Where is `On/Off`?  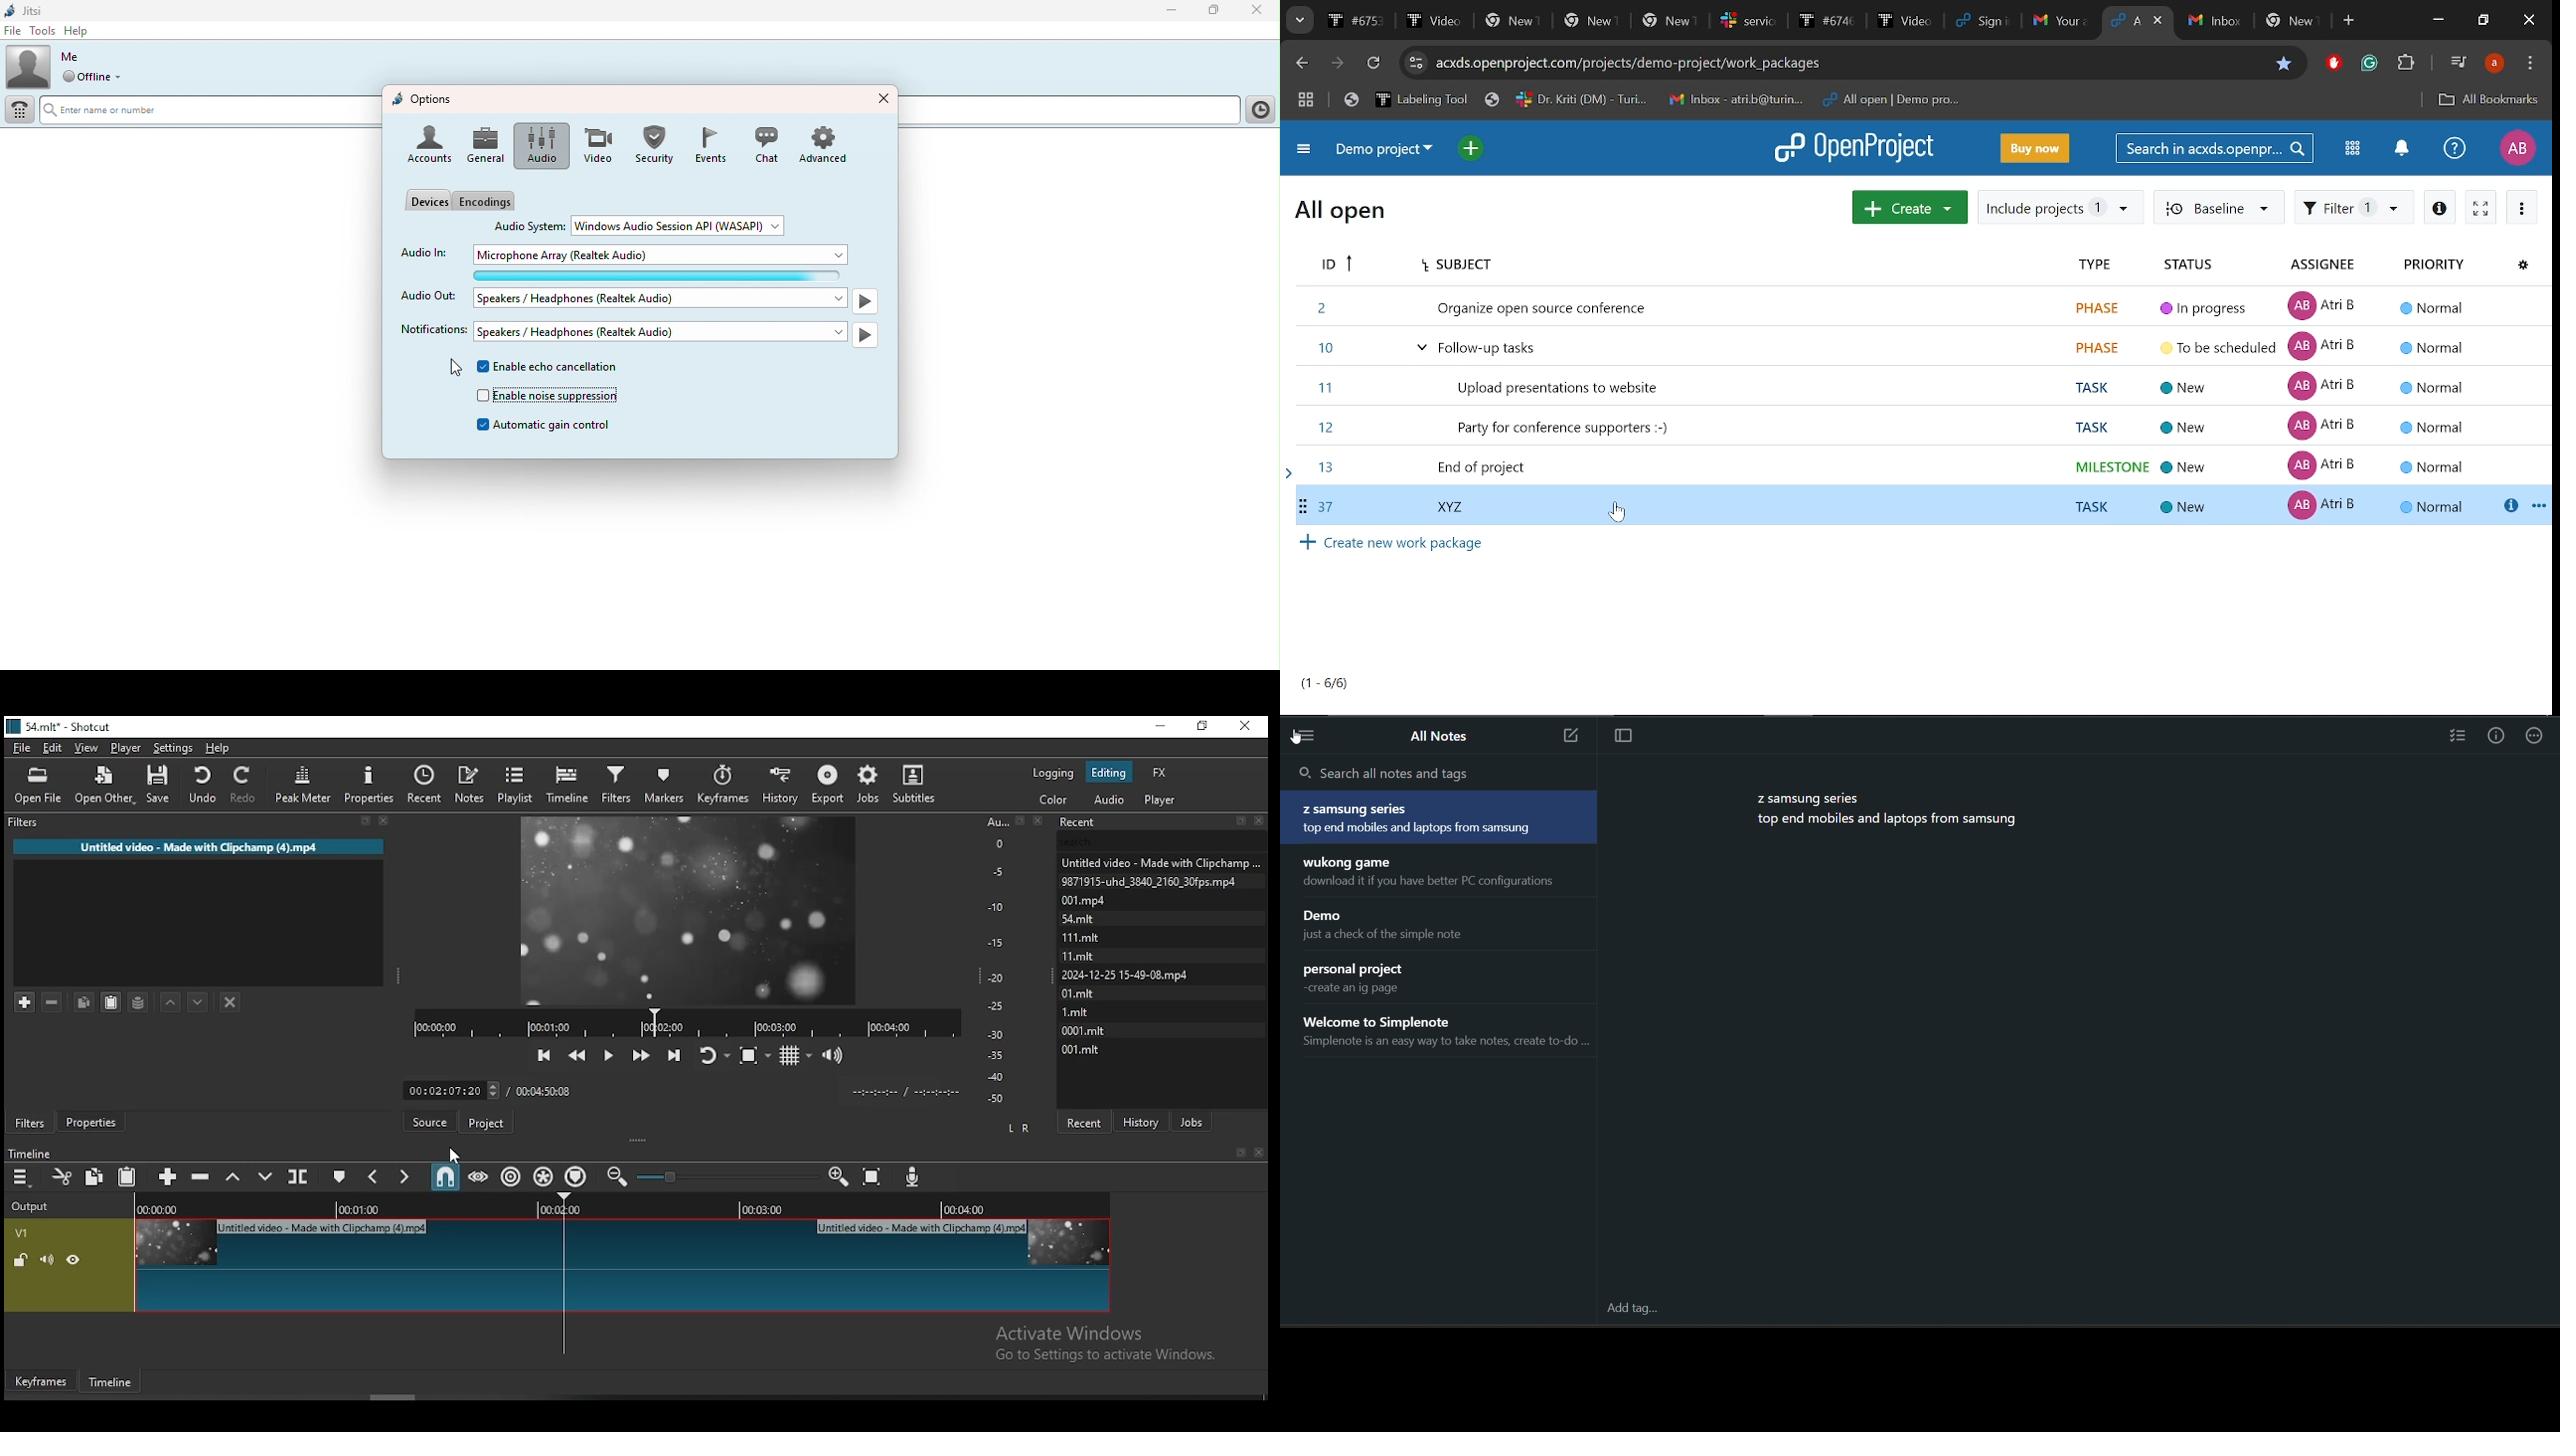
On/Off is located at coordinates (865, 304).